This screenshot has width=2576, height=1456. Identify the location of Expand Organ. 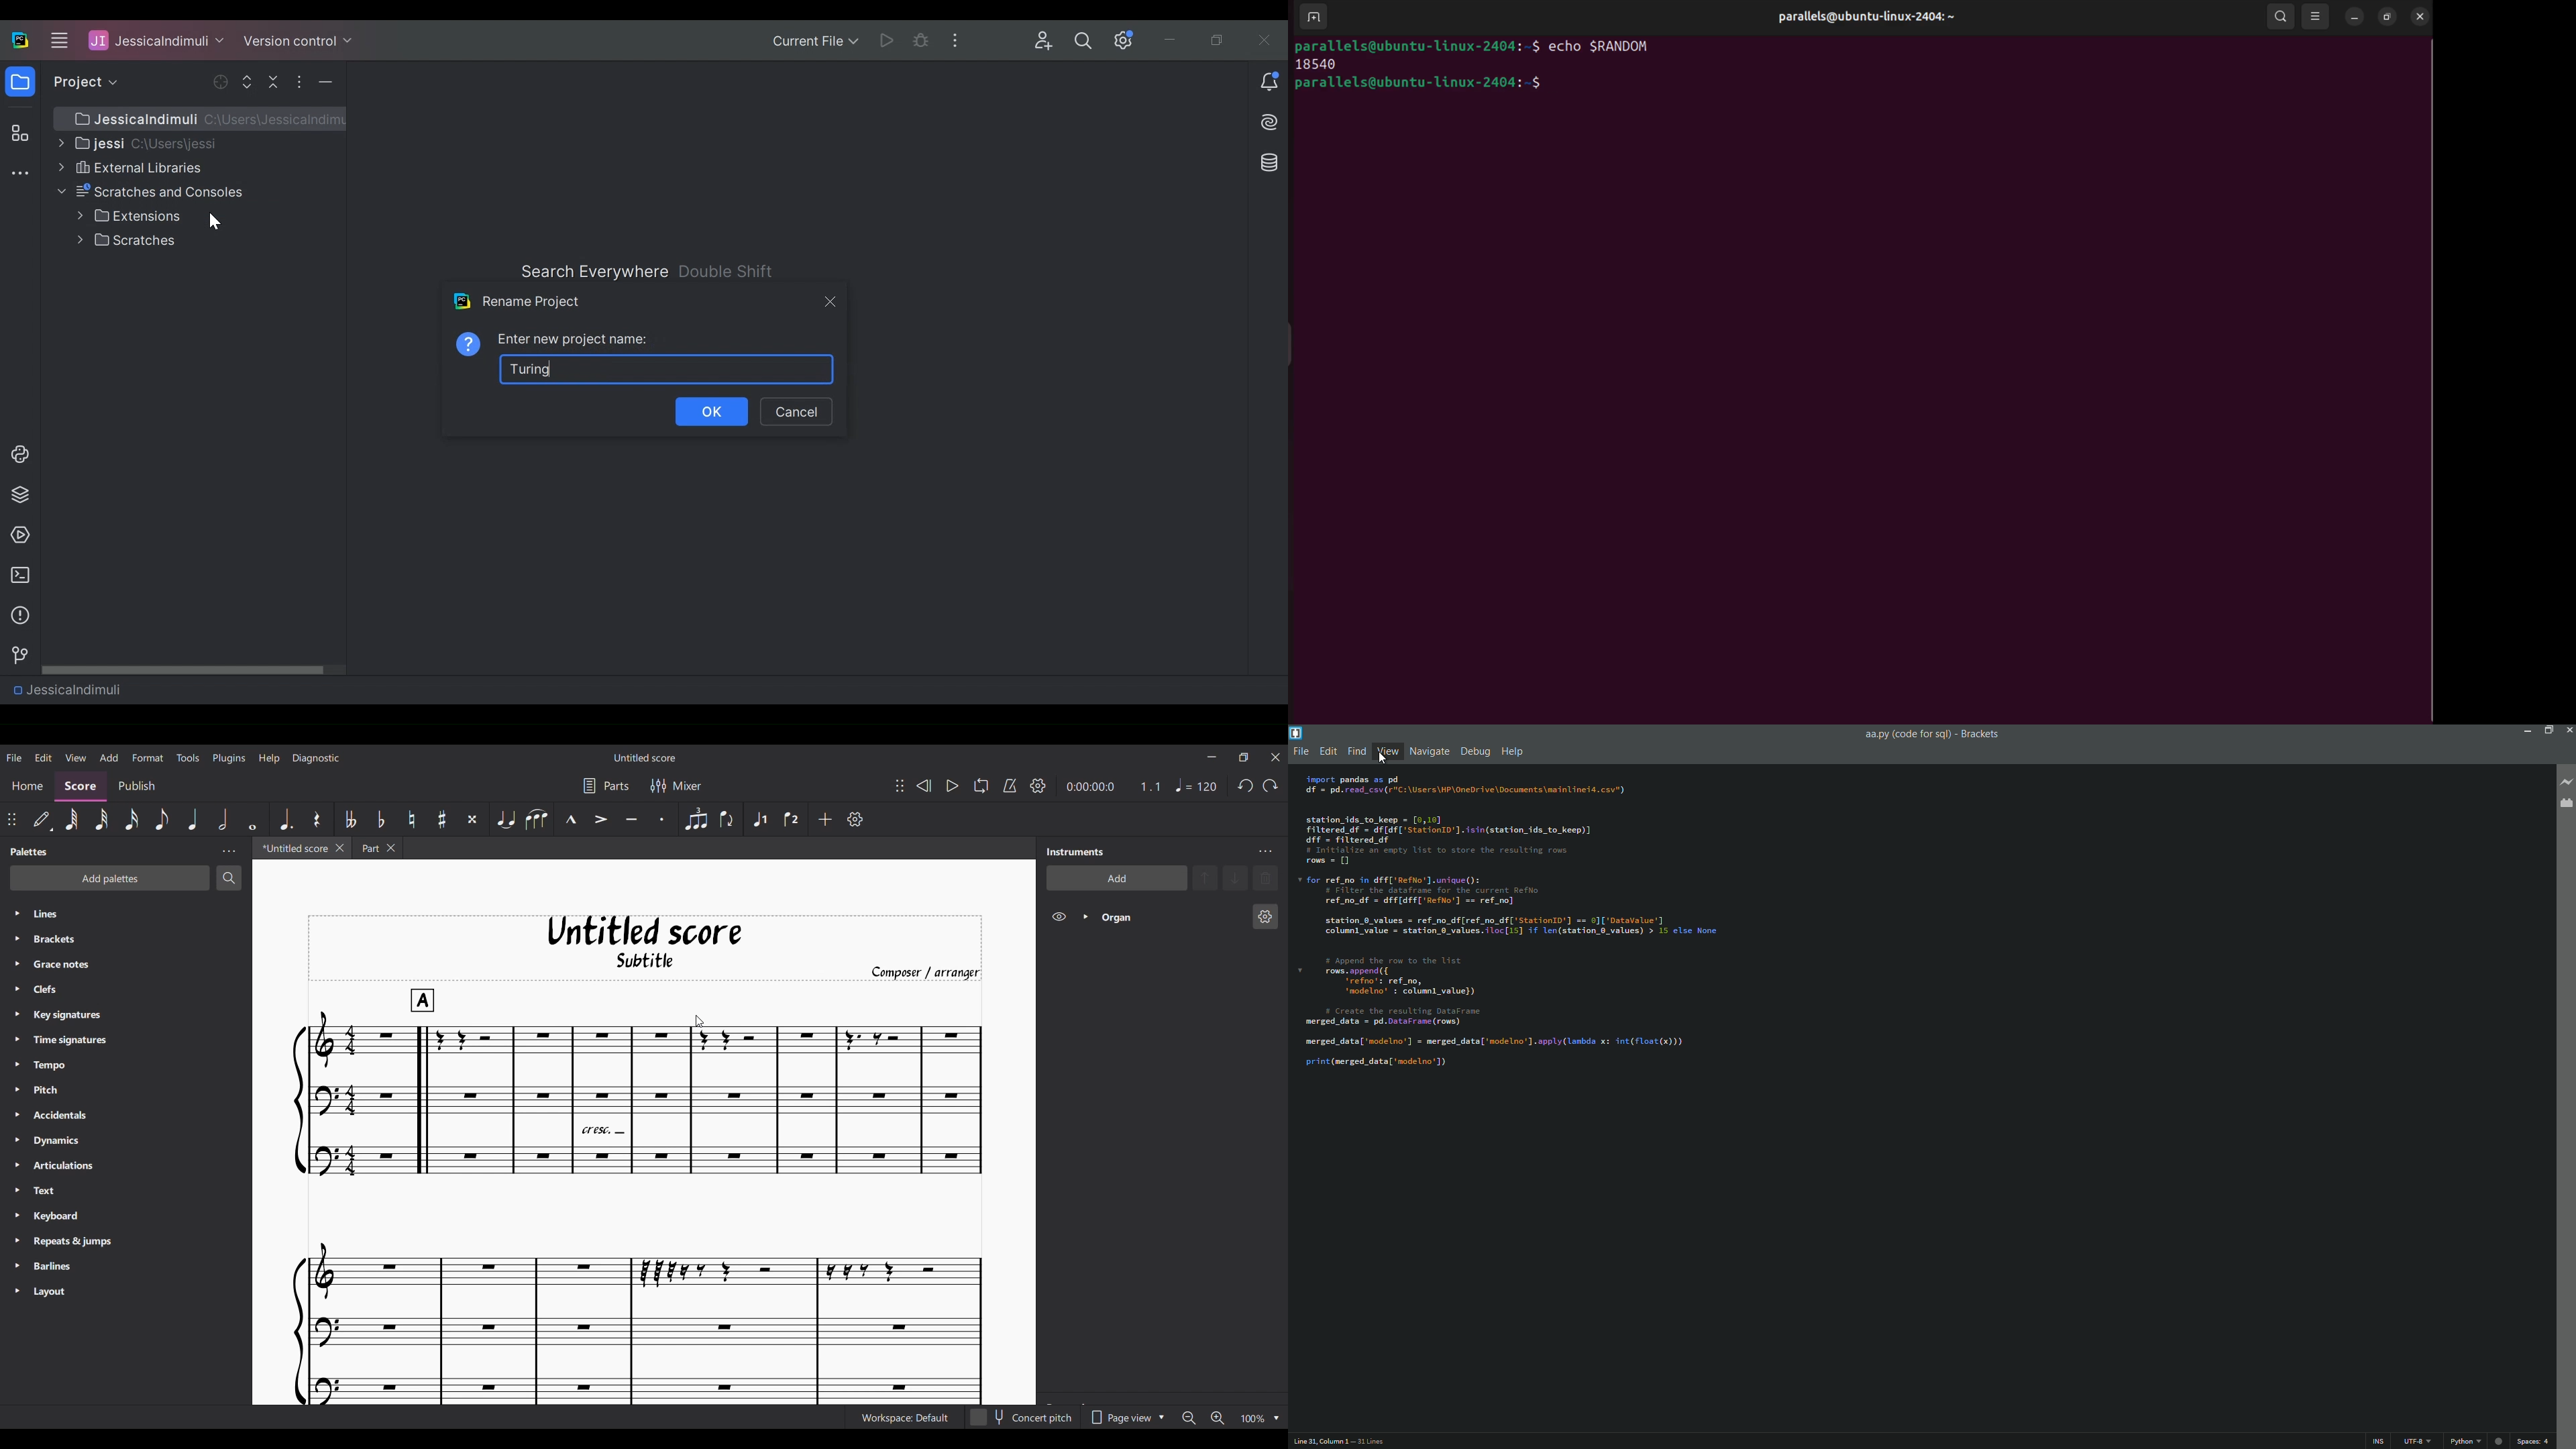
(1084, 917).